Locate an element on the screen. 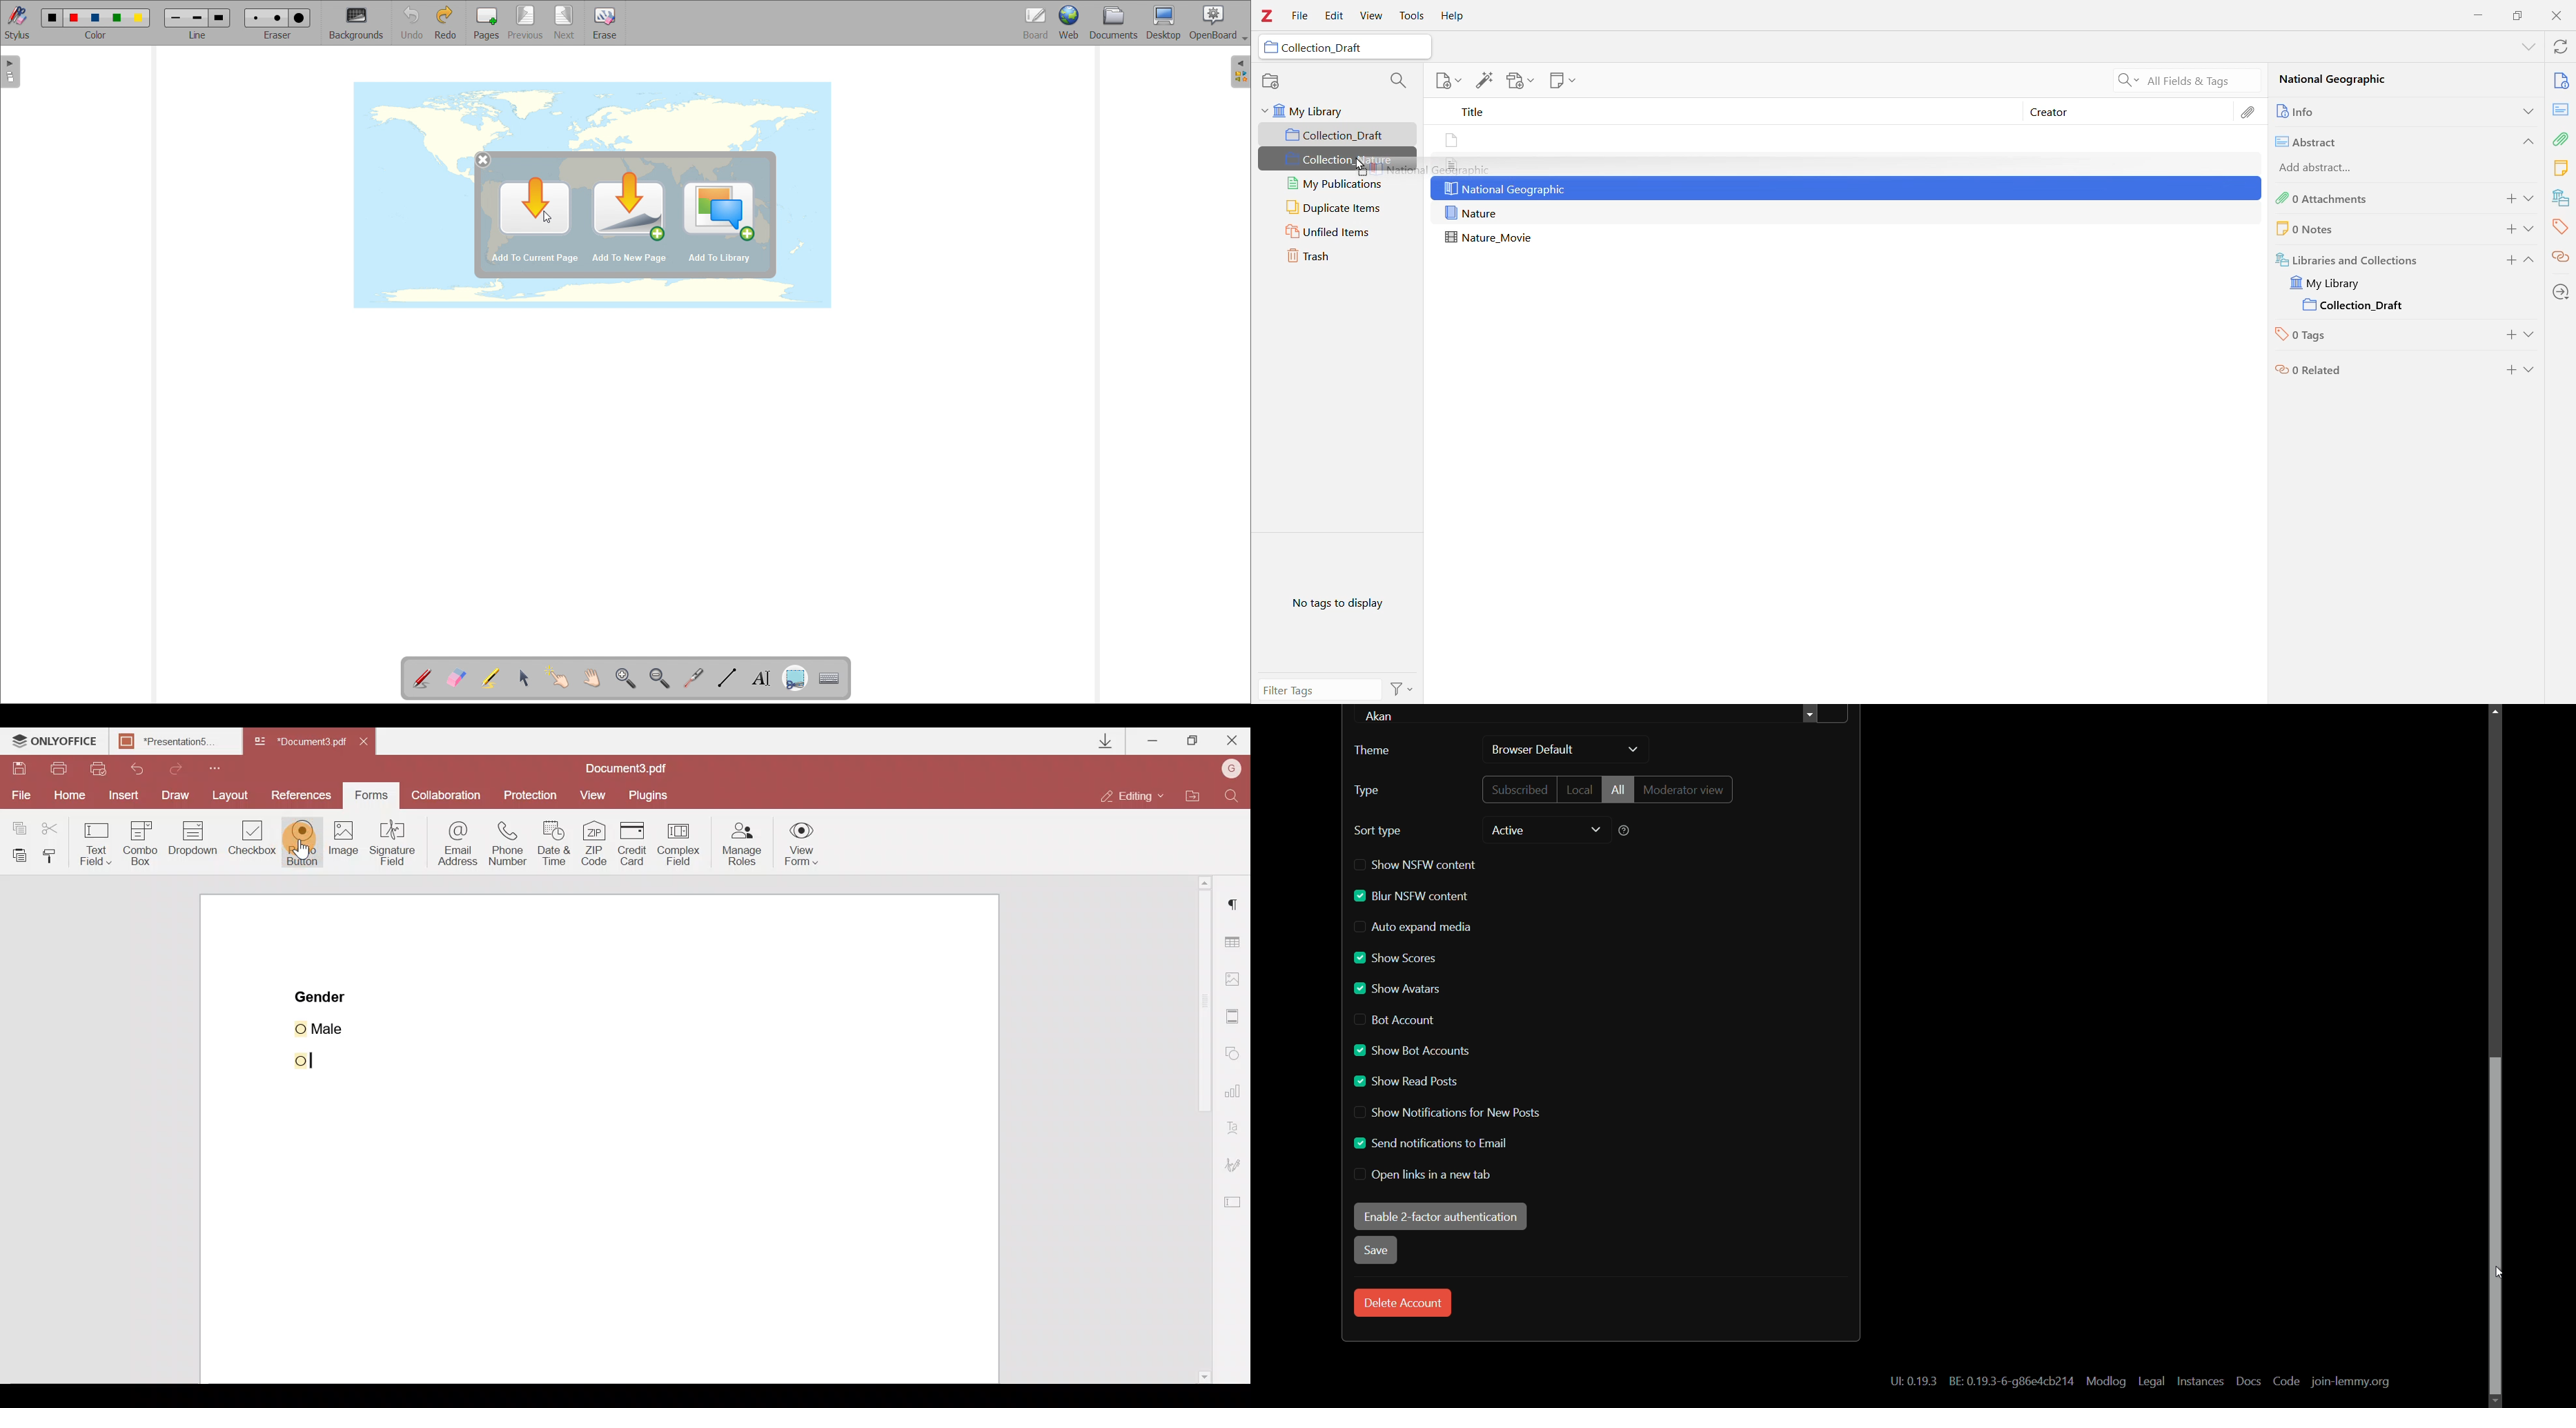 The width and height of the screenshot is (2576, 1428). View is located at coordinates (1373, 16).